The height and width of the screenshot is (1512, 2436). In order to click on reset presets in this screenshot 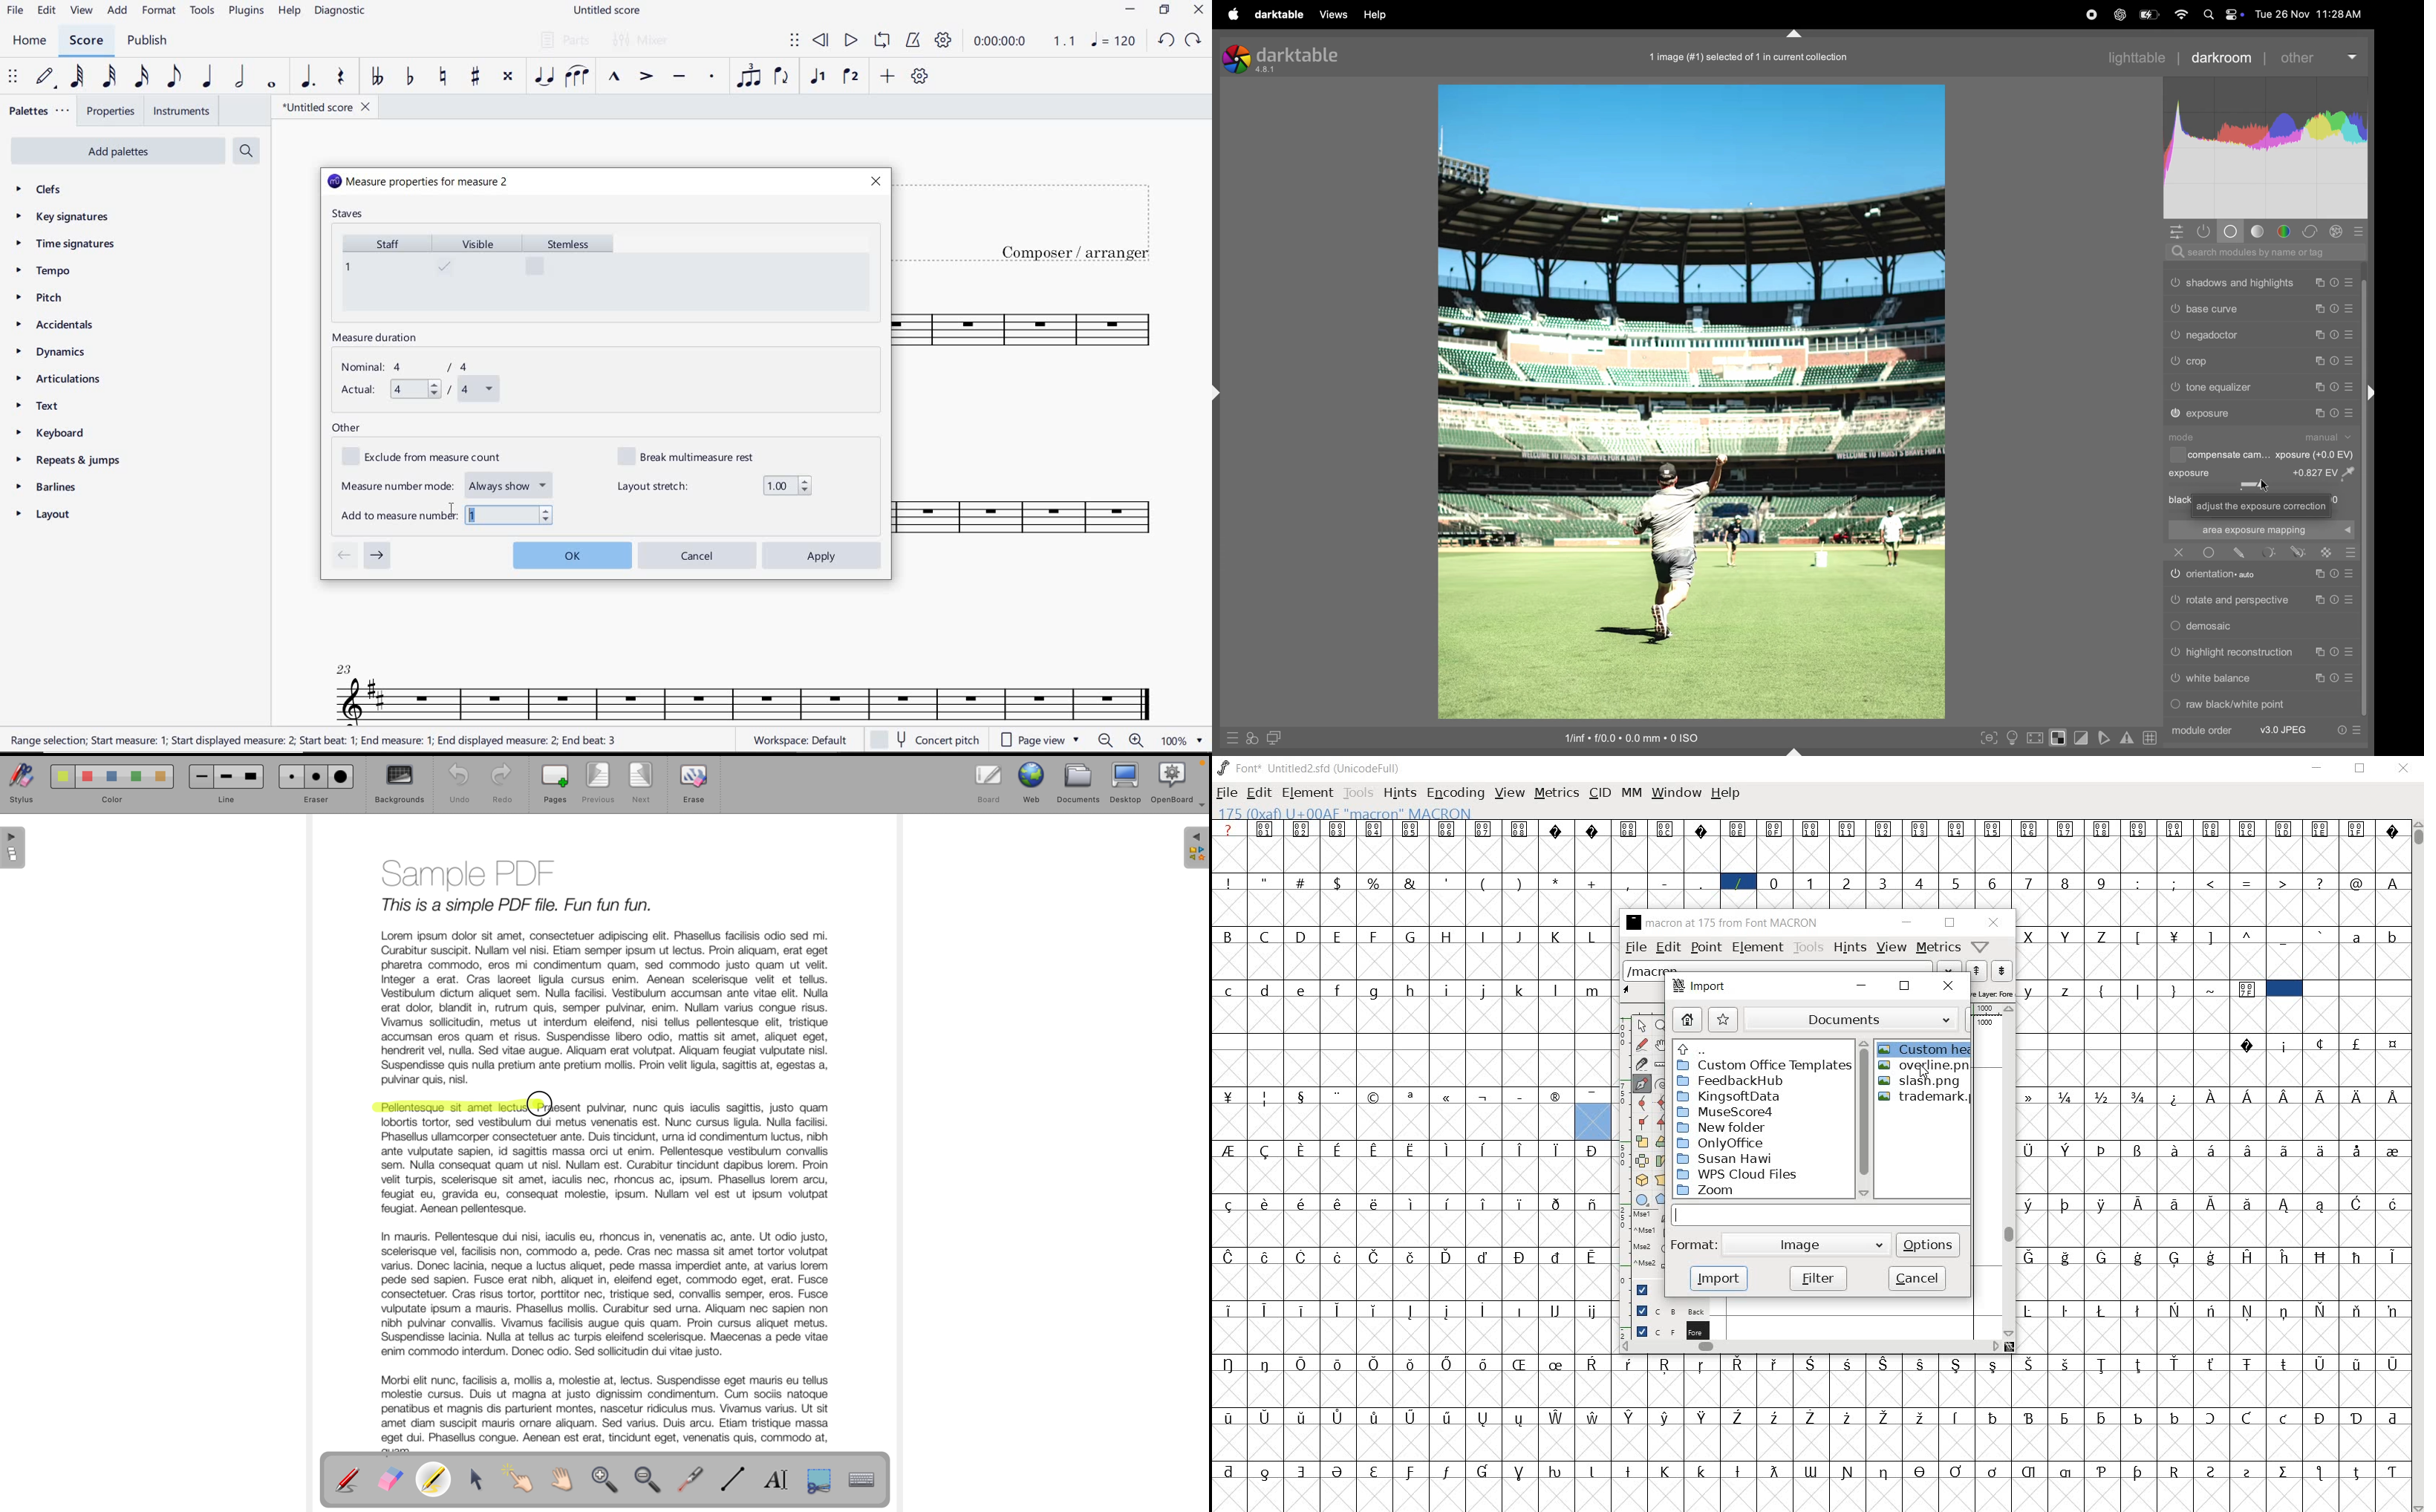, I will do `click(2336, 360)`.